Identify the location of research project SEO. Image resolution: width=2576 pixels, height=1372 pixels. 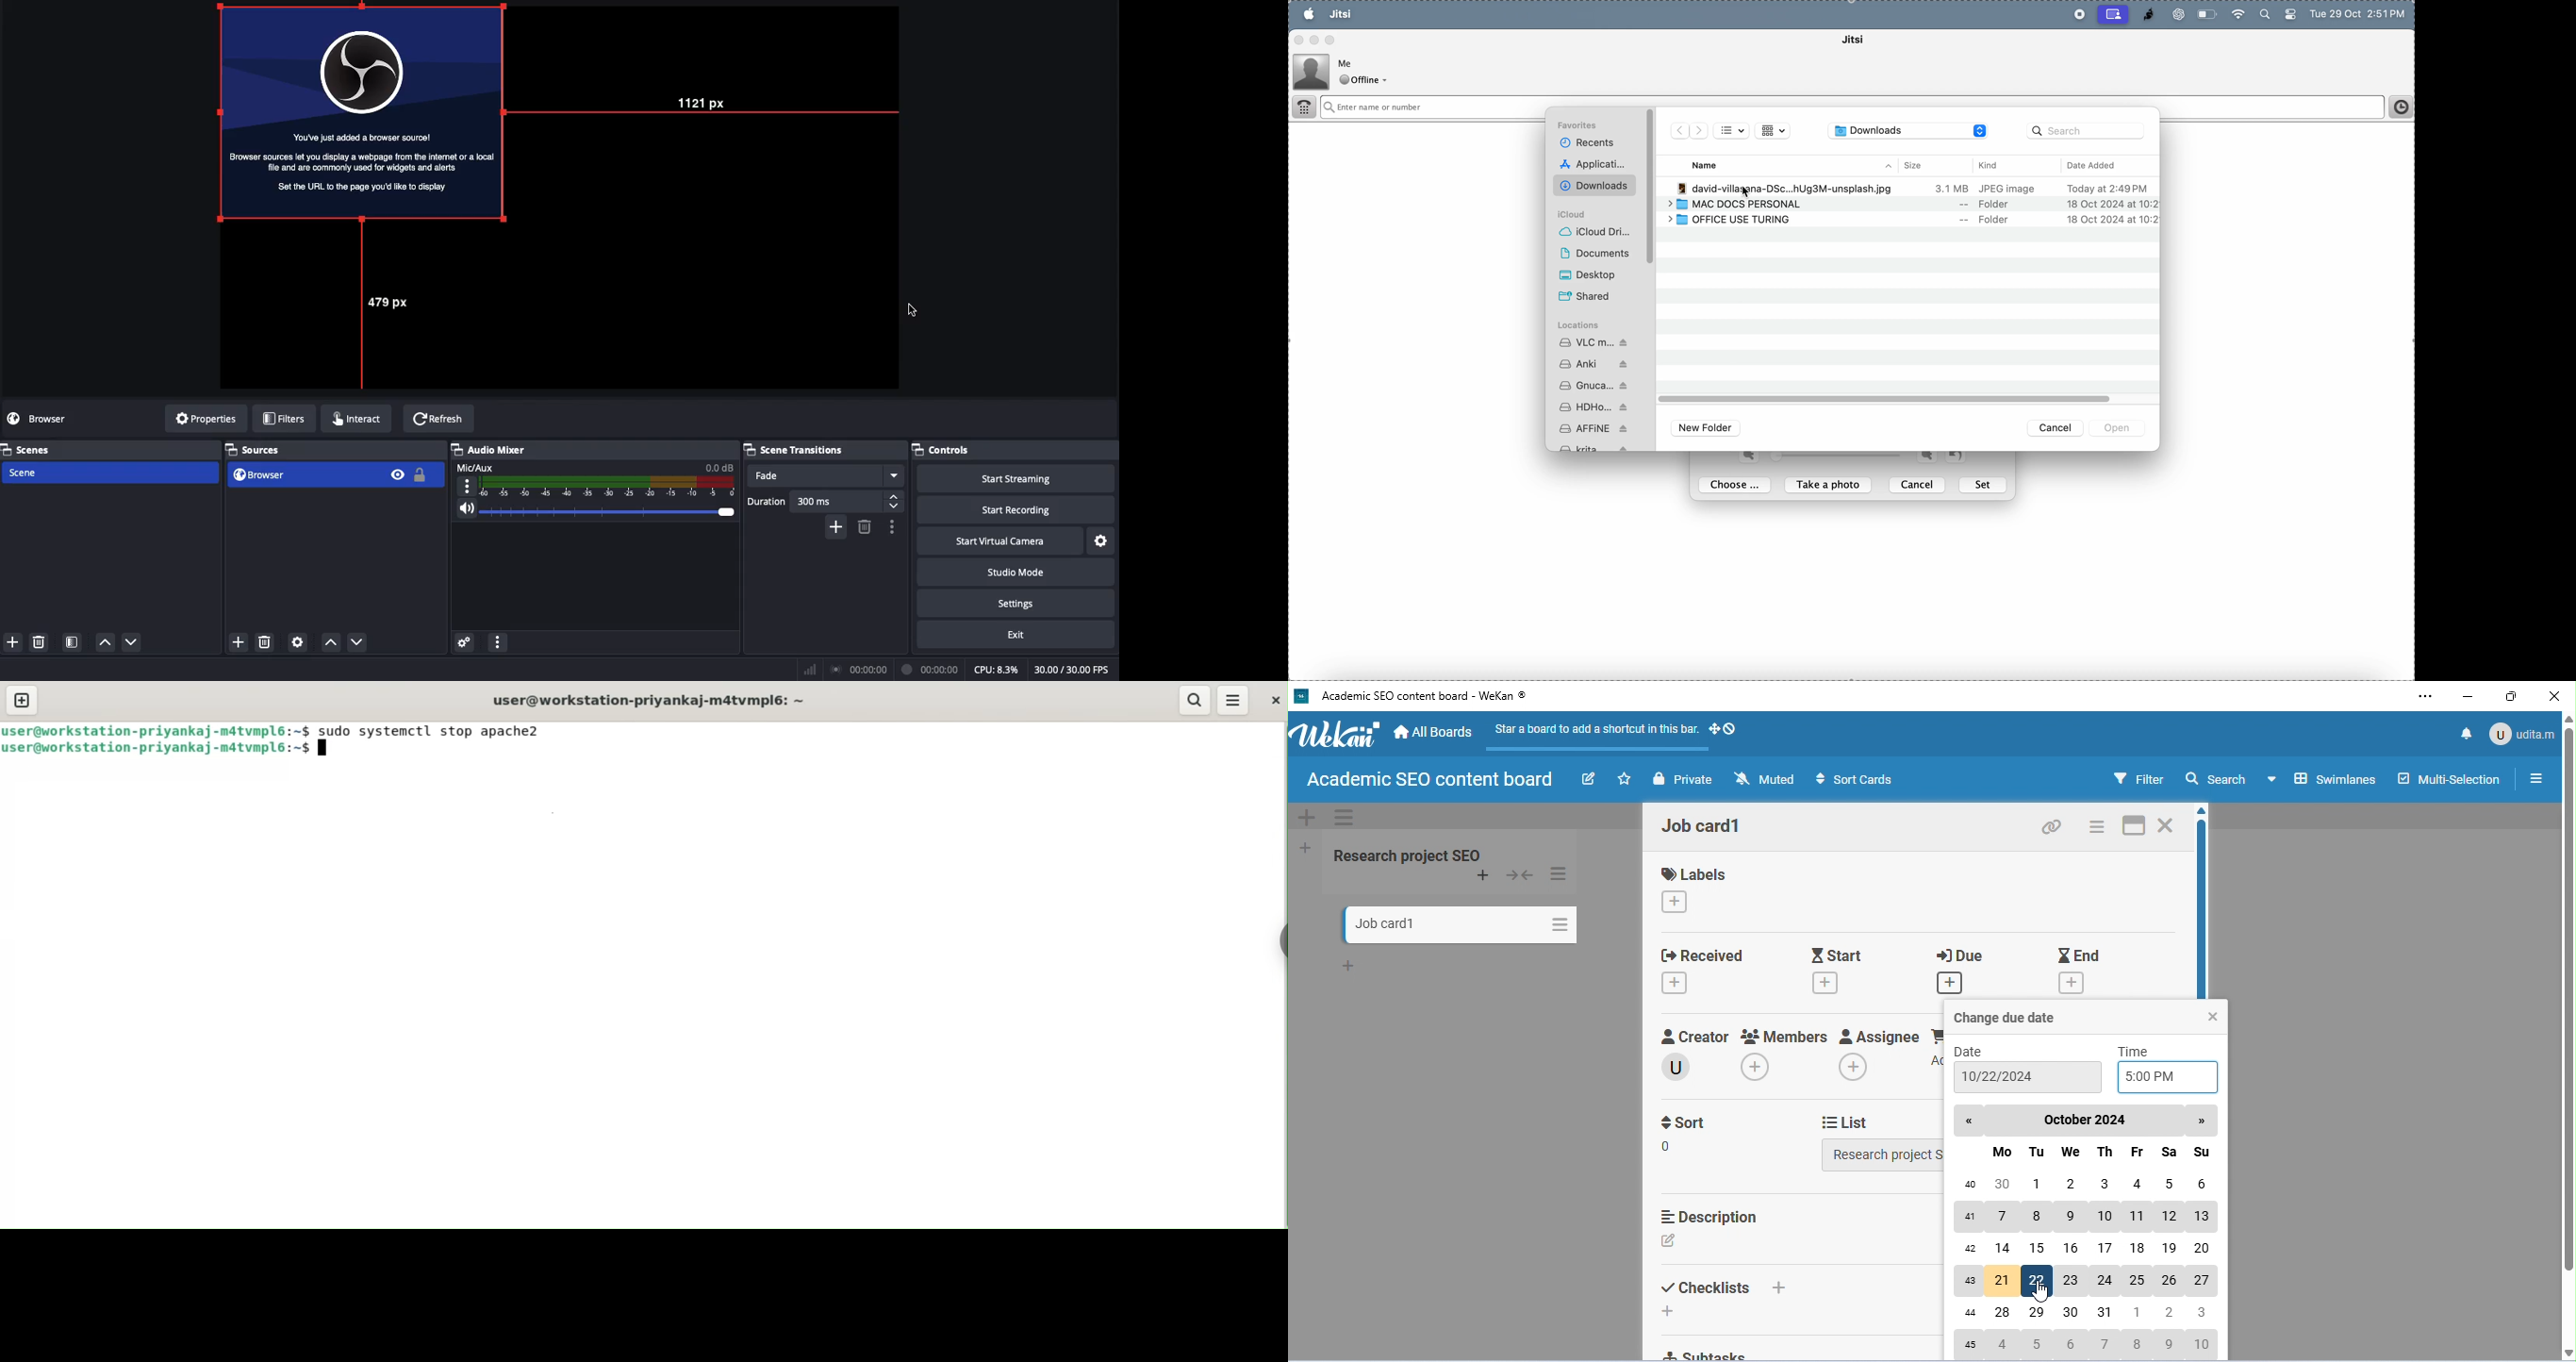
(1407, 854).